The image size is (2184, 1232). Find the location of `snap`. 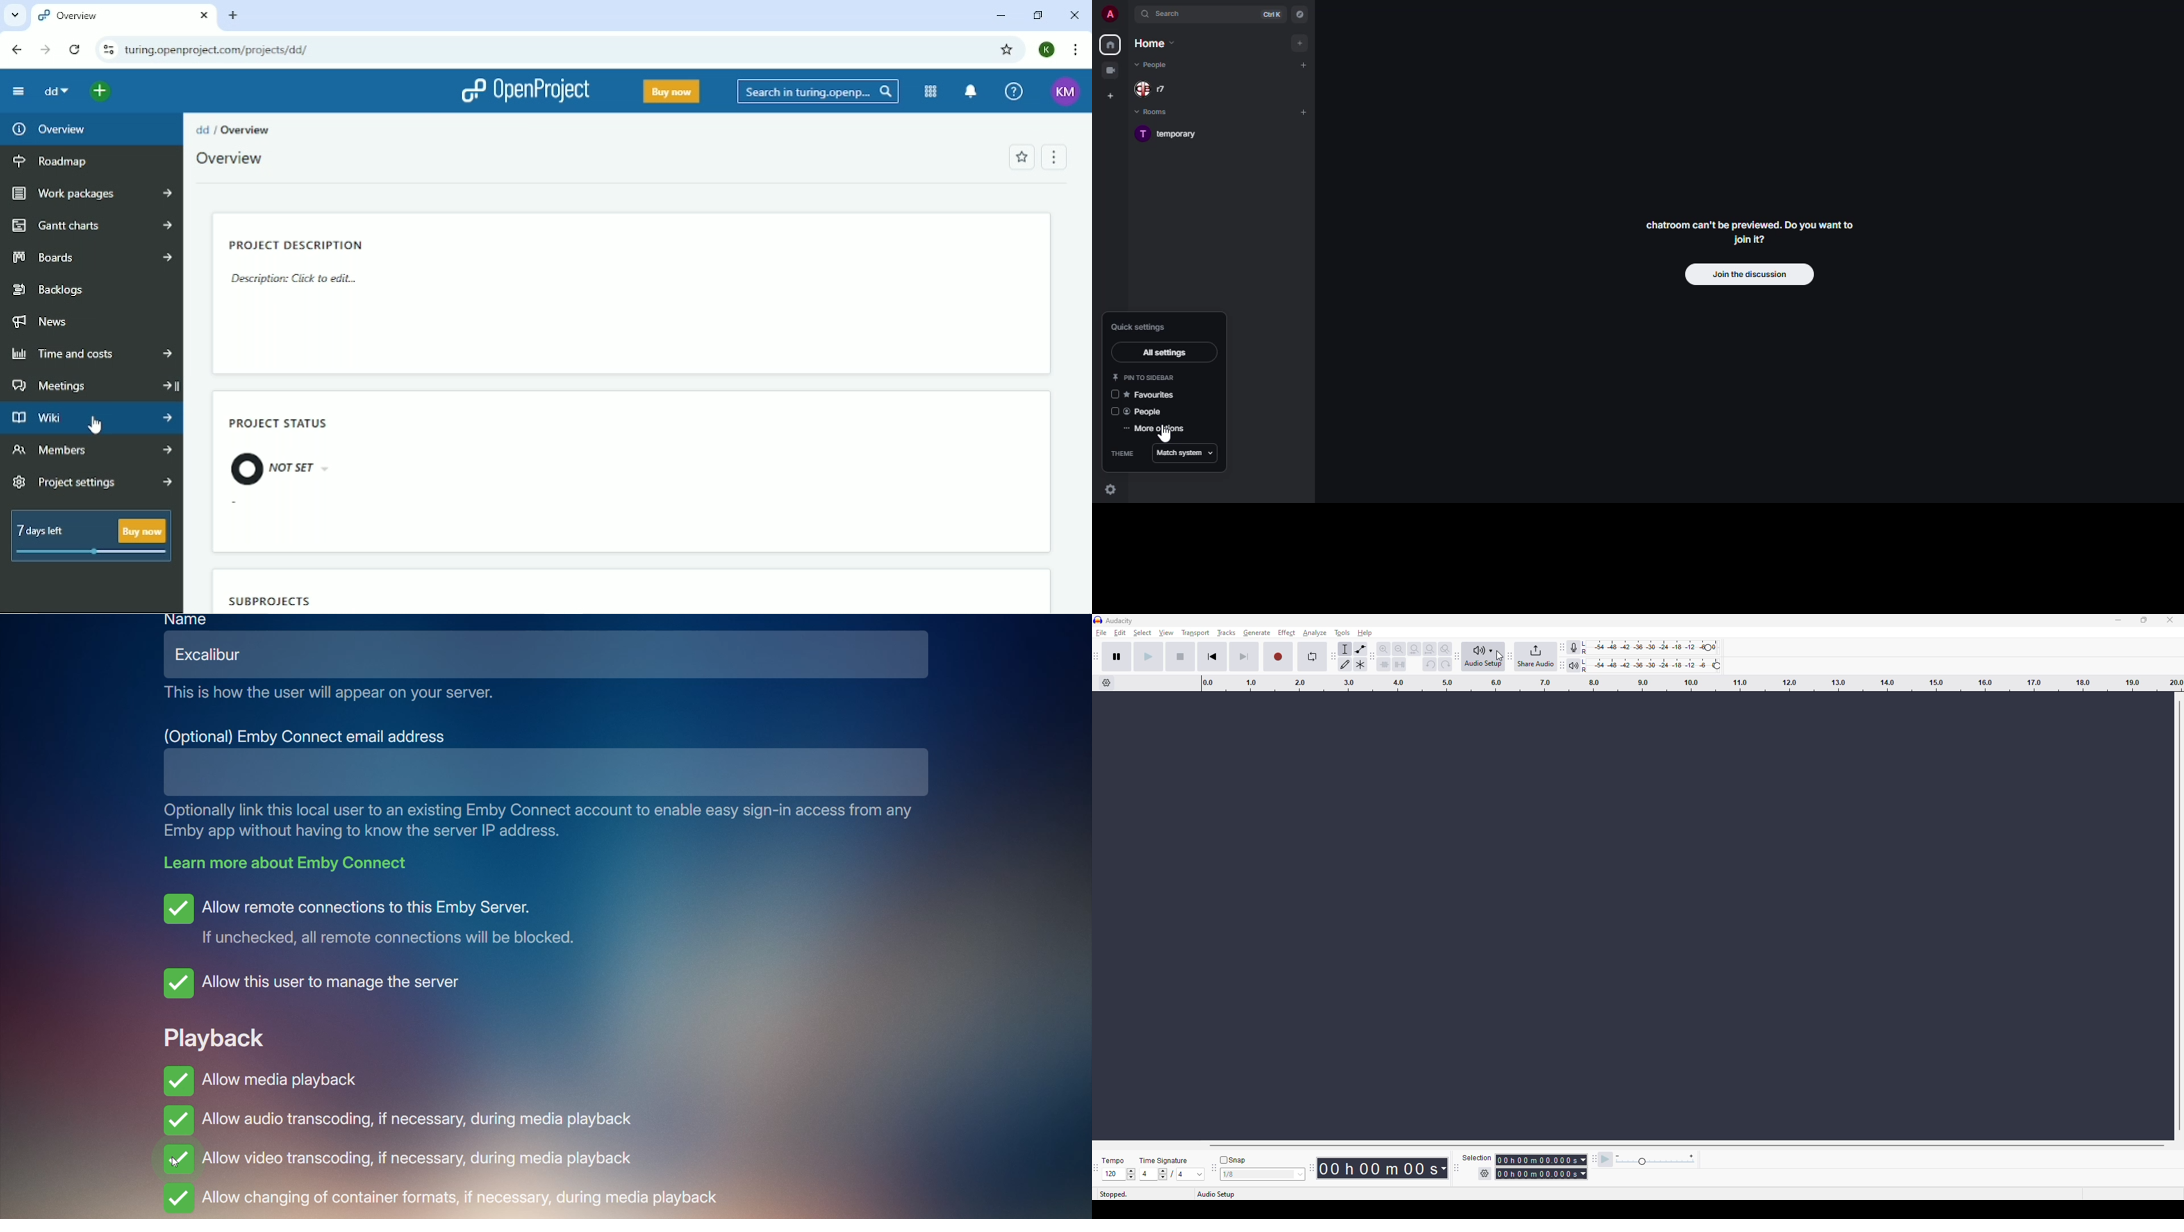

snap is located at coordinates (1234, 1162).